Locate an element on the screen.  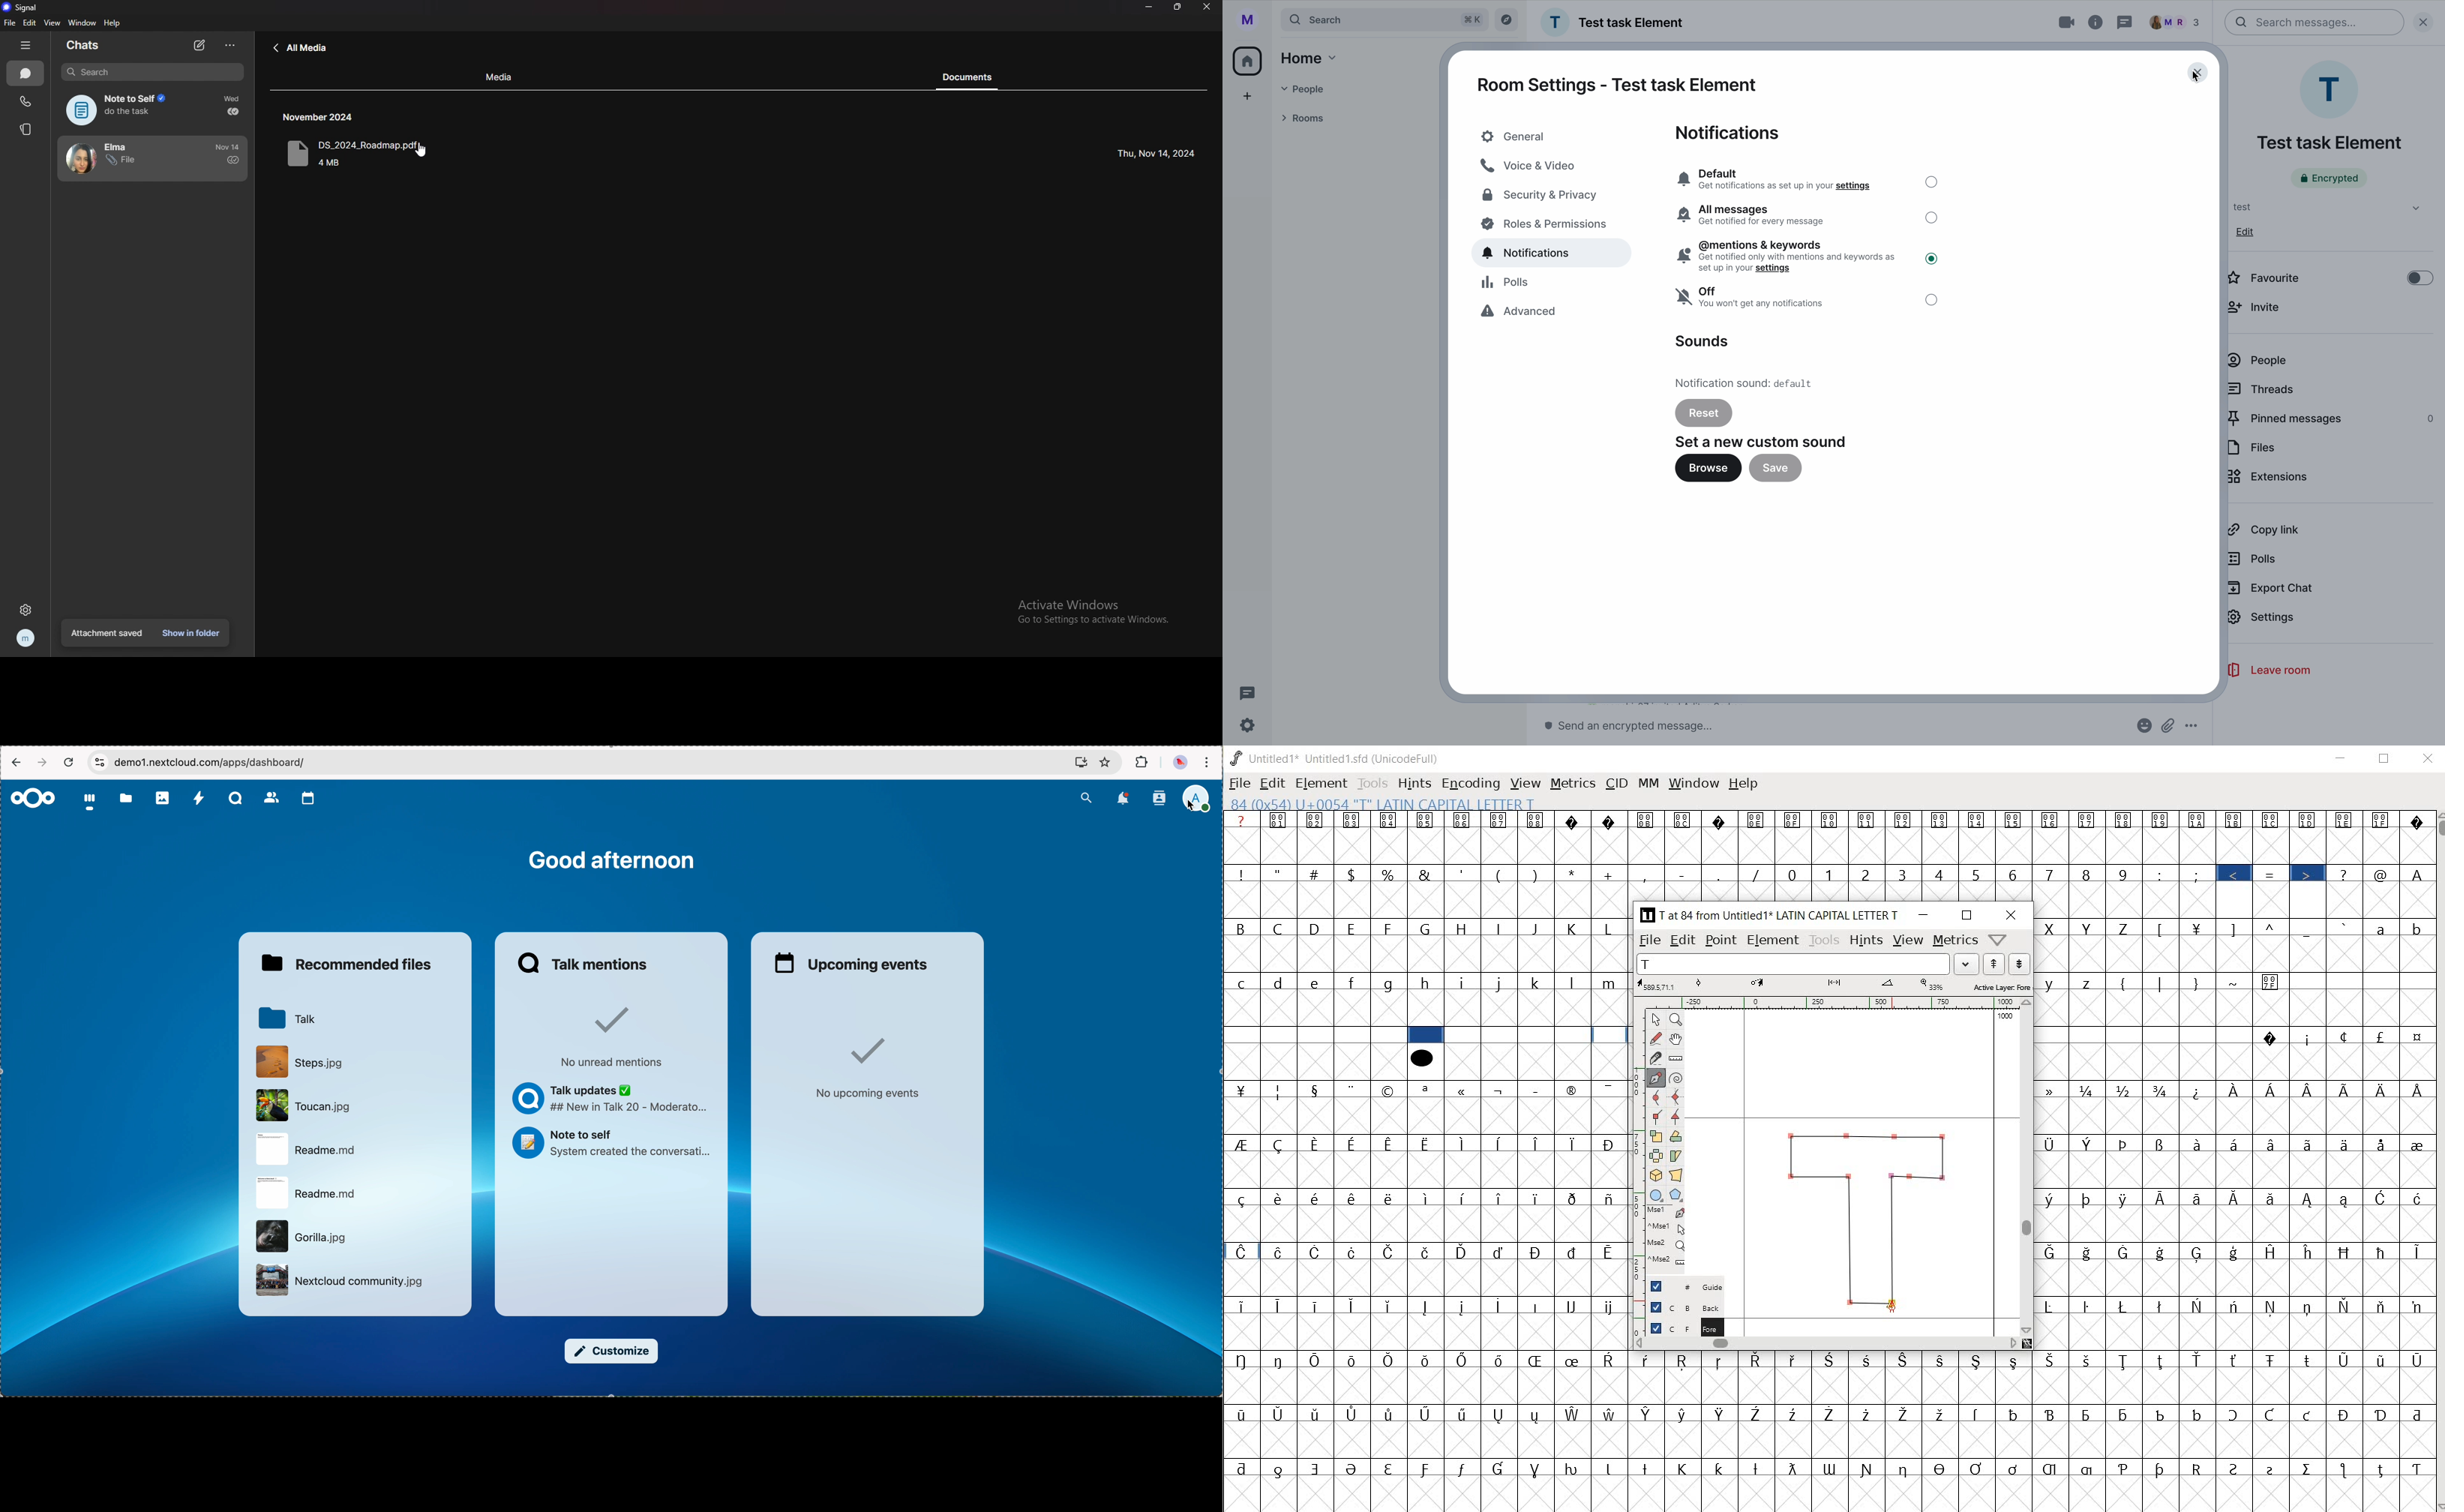
Symbol is located at coordinates (2272, 1359).